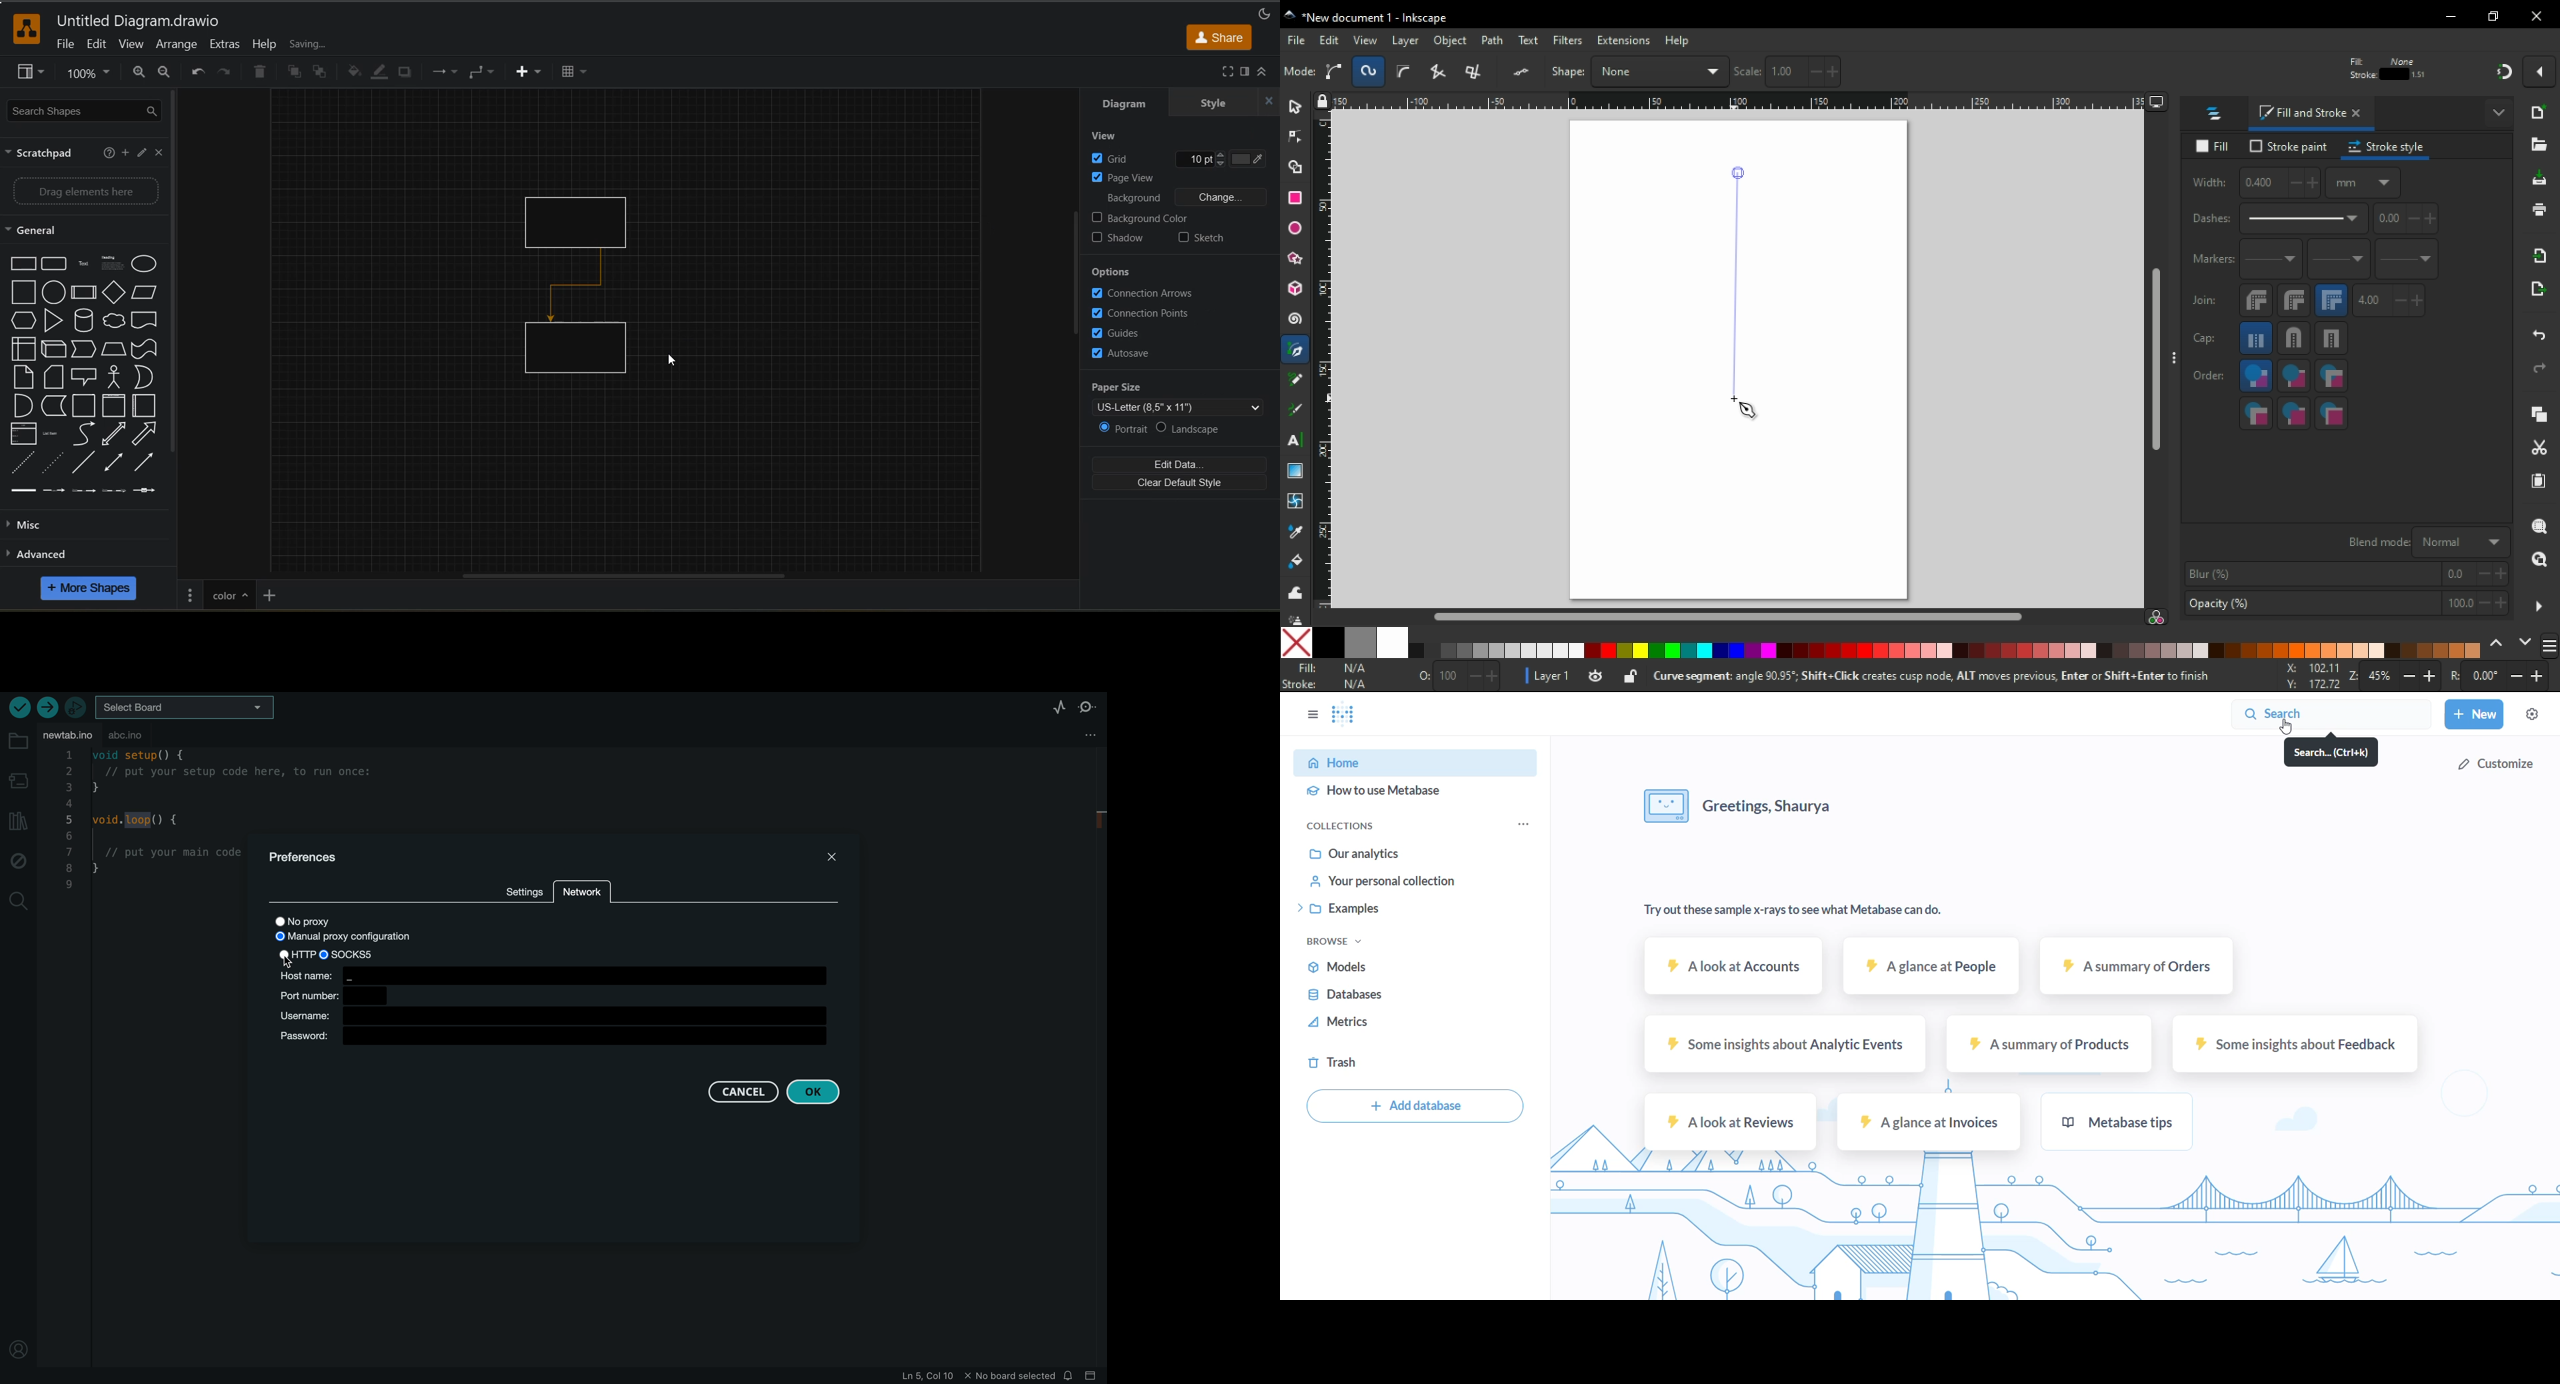 This screenshot has width=2576, height=1400. What do you see at coordinates (2254, 183) in the screenshot?
I see `width` at bounding box center [2254, 183].